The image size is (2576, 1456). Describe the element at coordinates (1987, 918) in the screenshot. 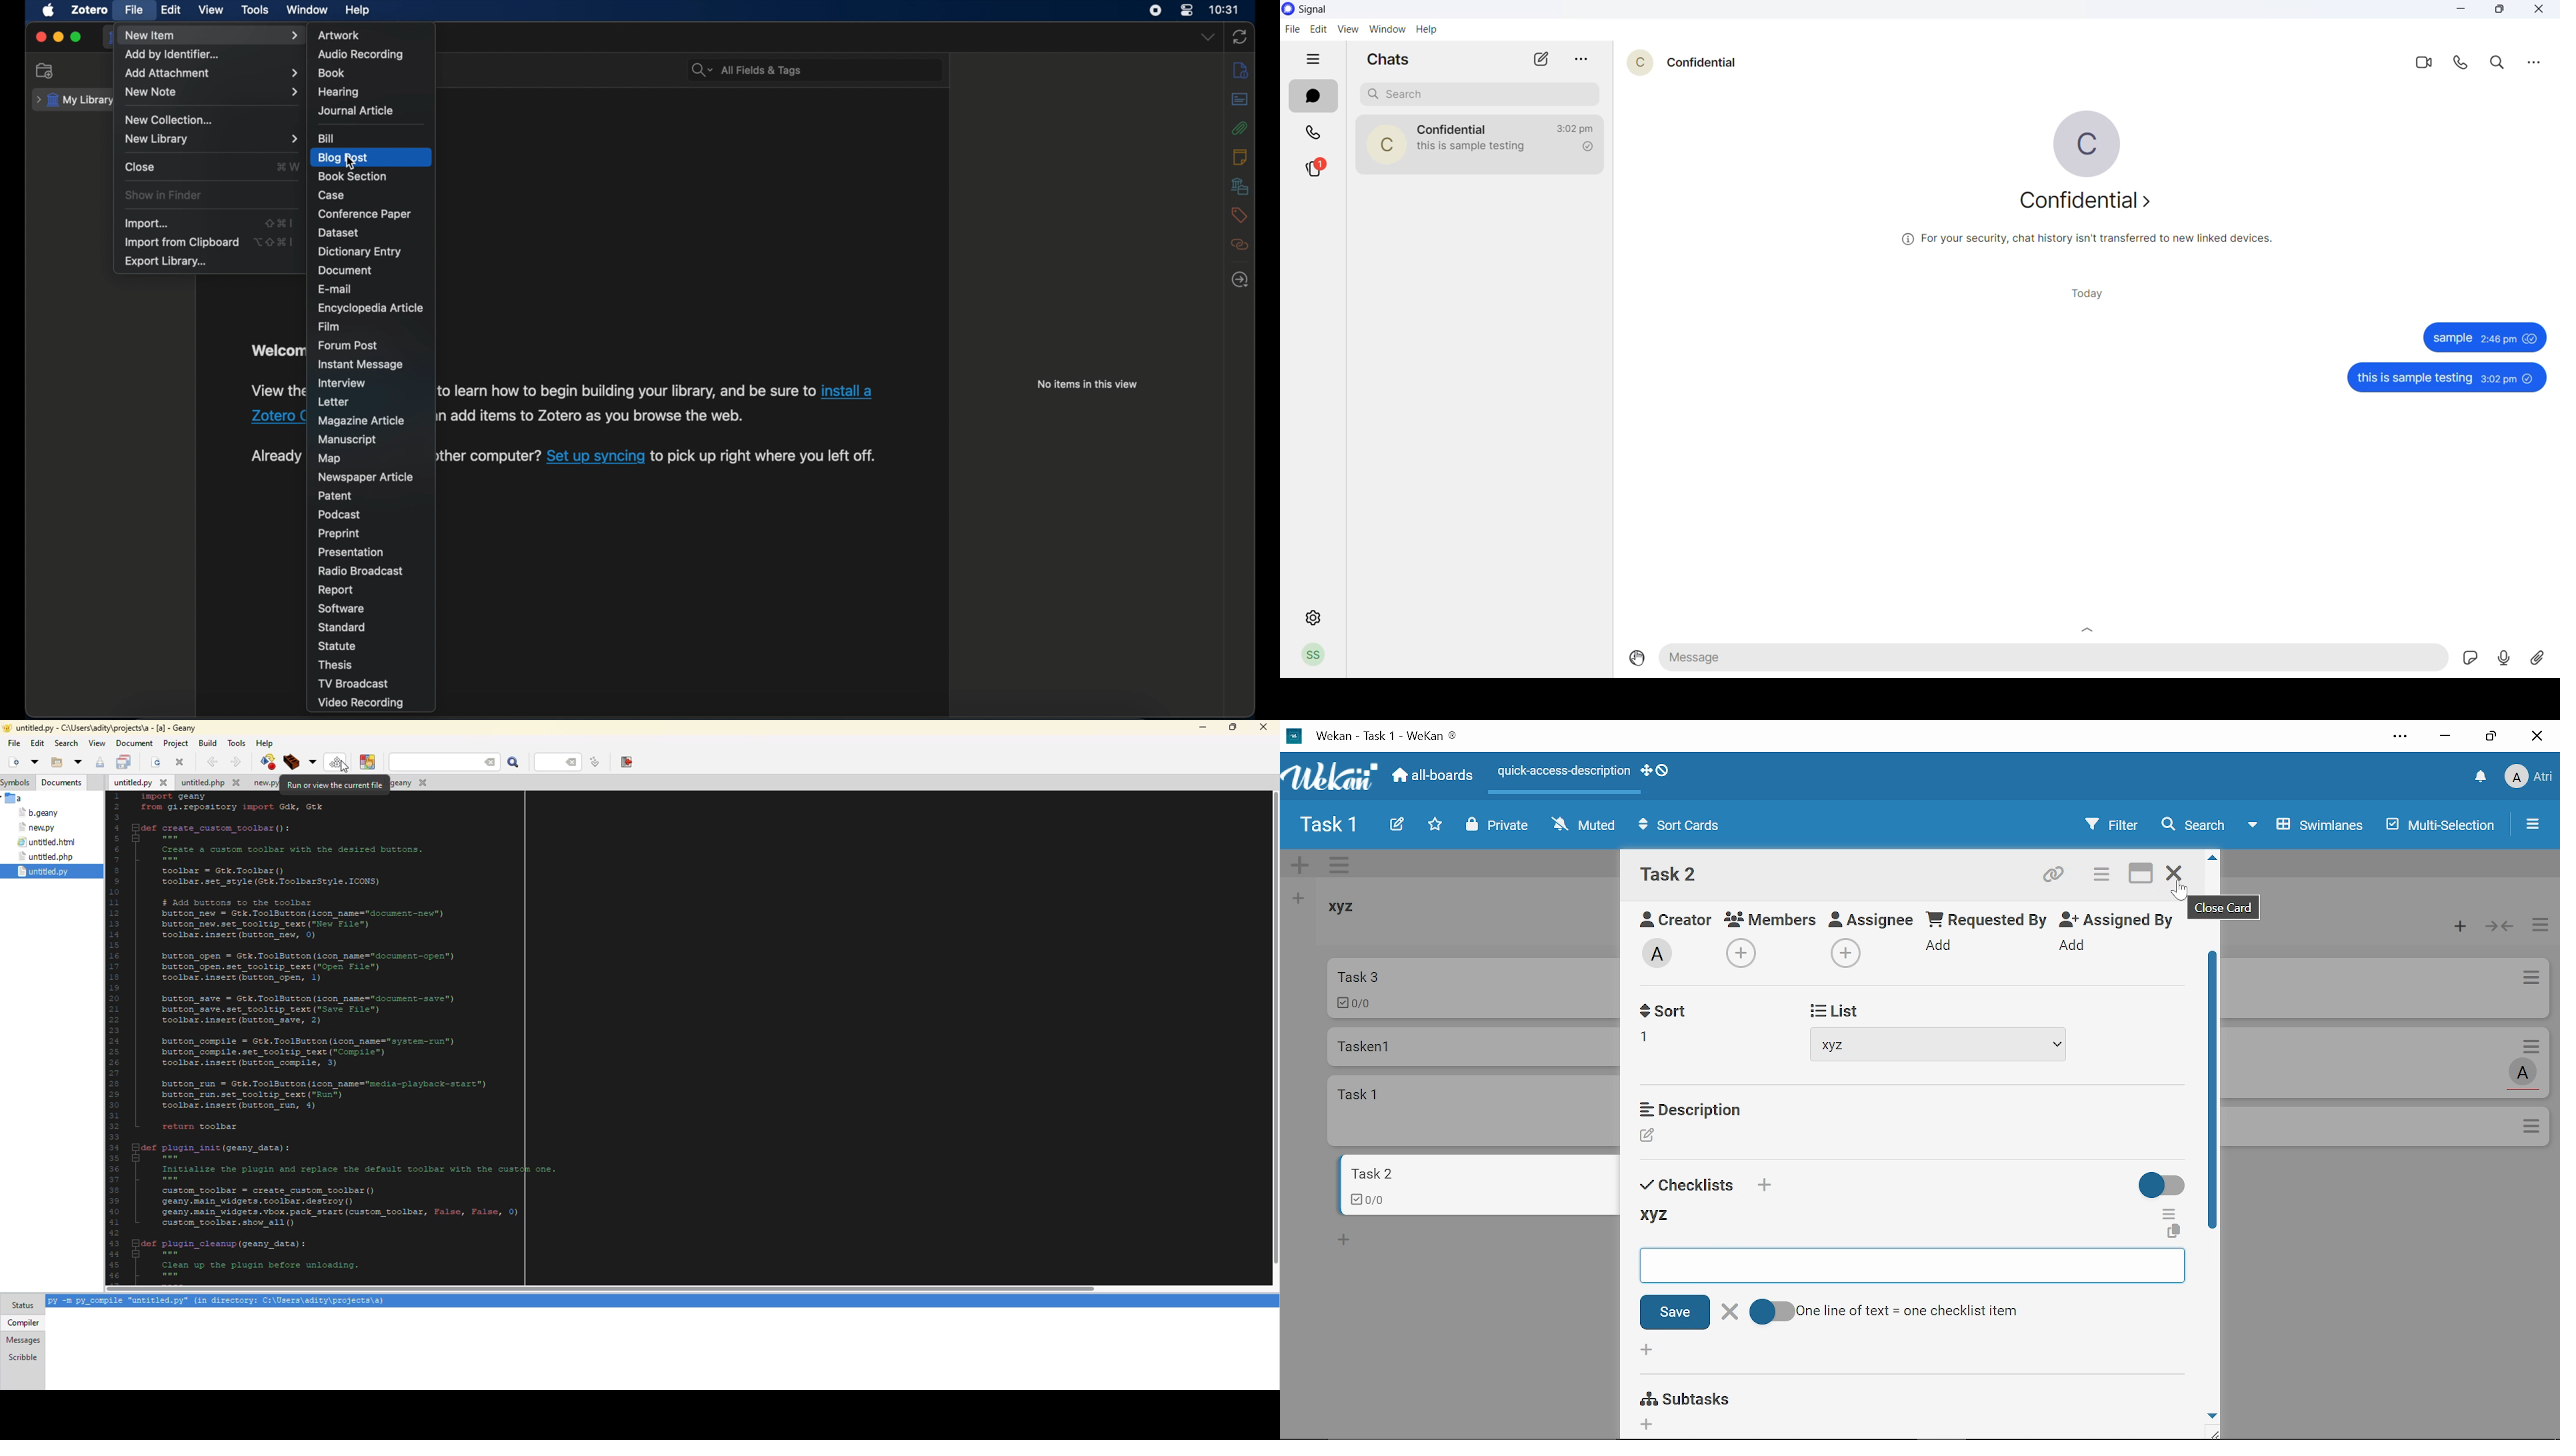

I see `Requested By` at that location.